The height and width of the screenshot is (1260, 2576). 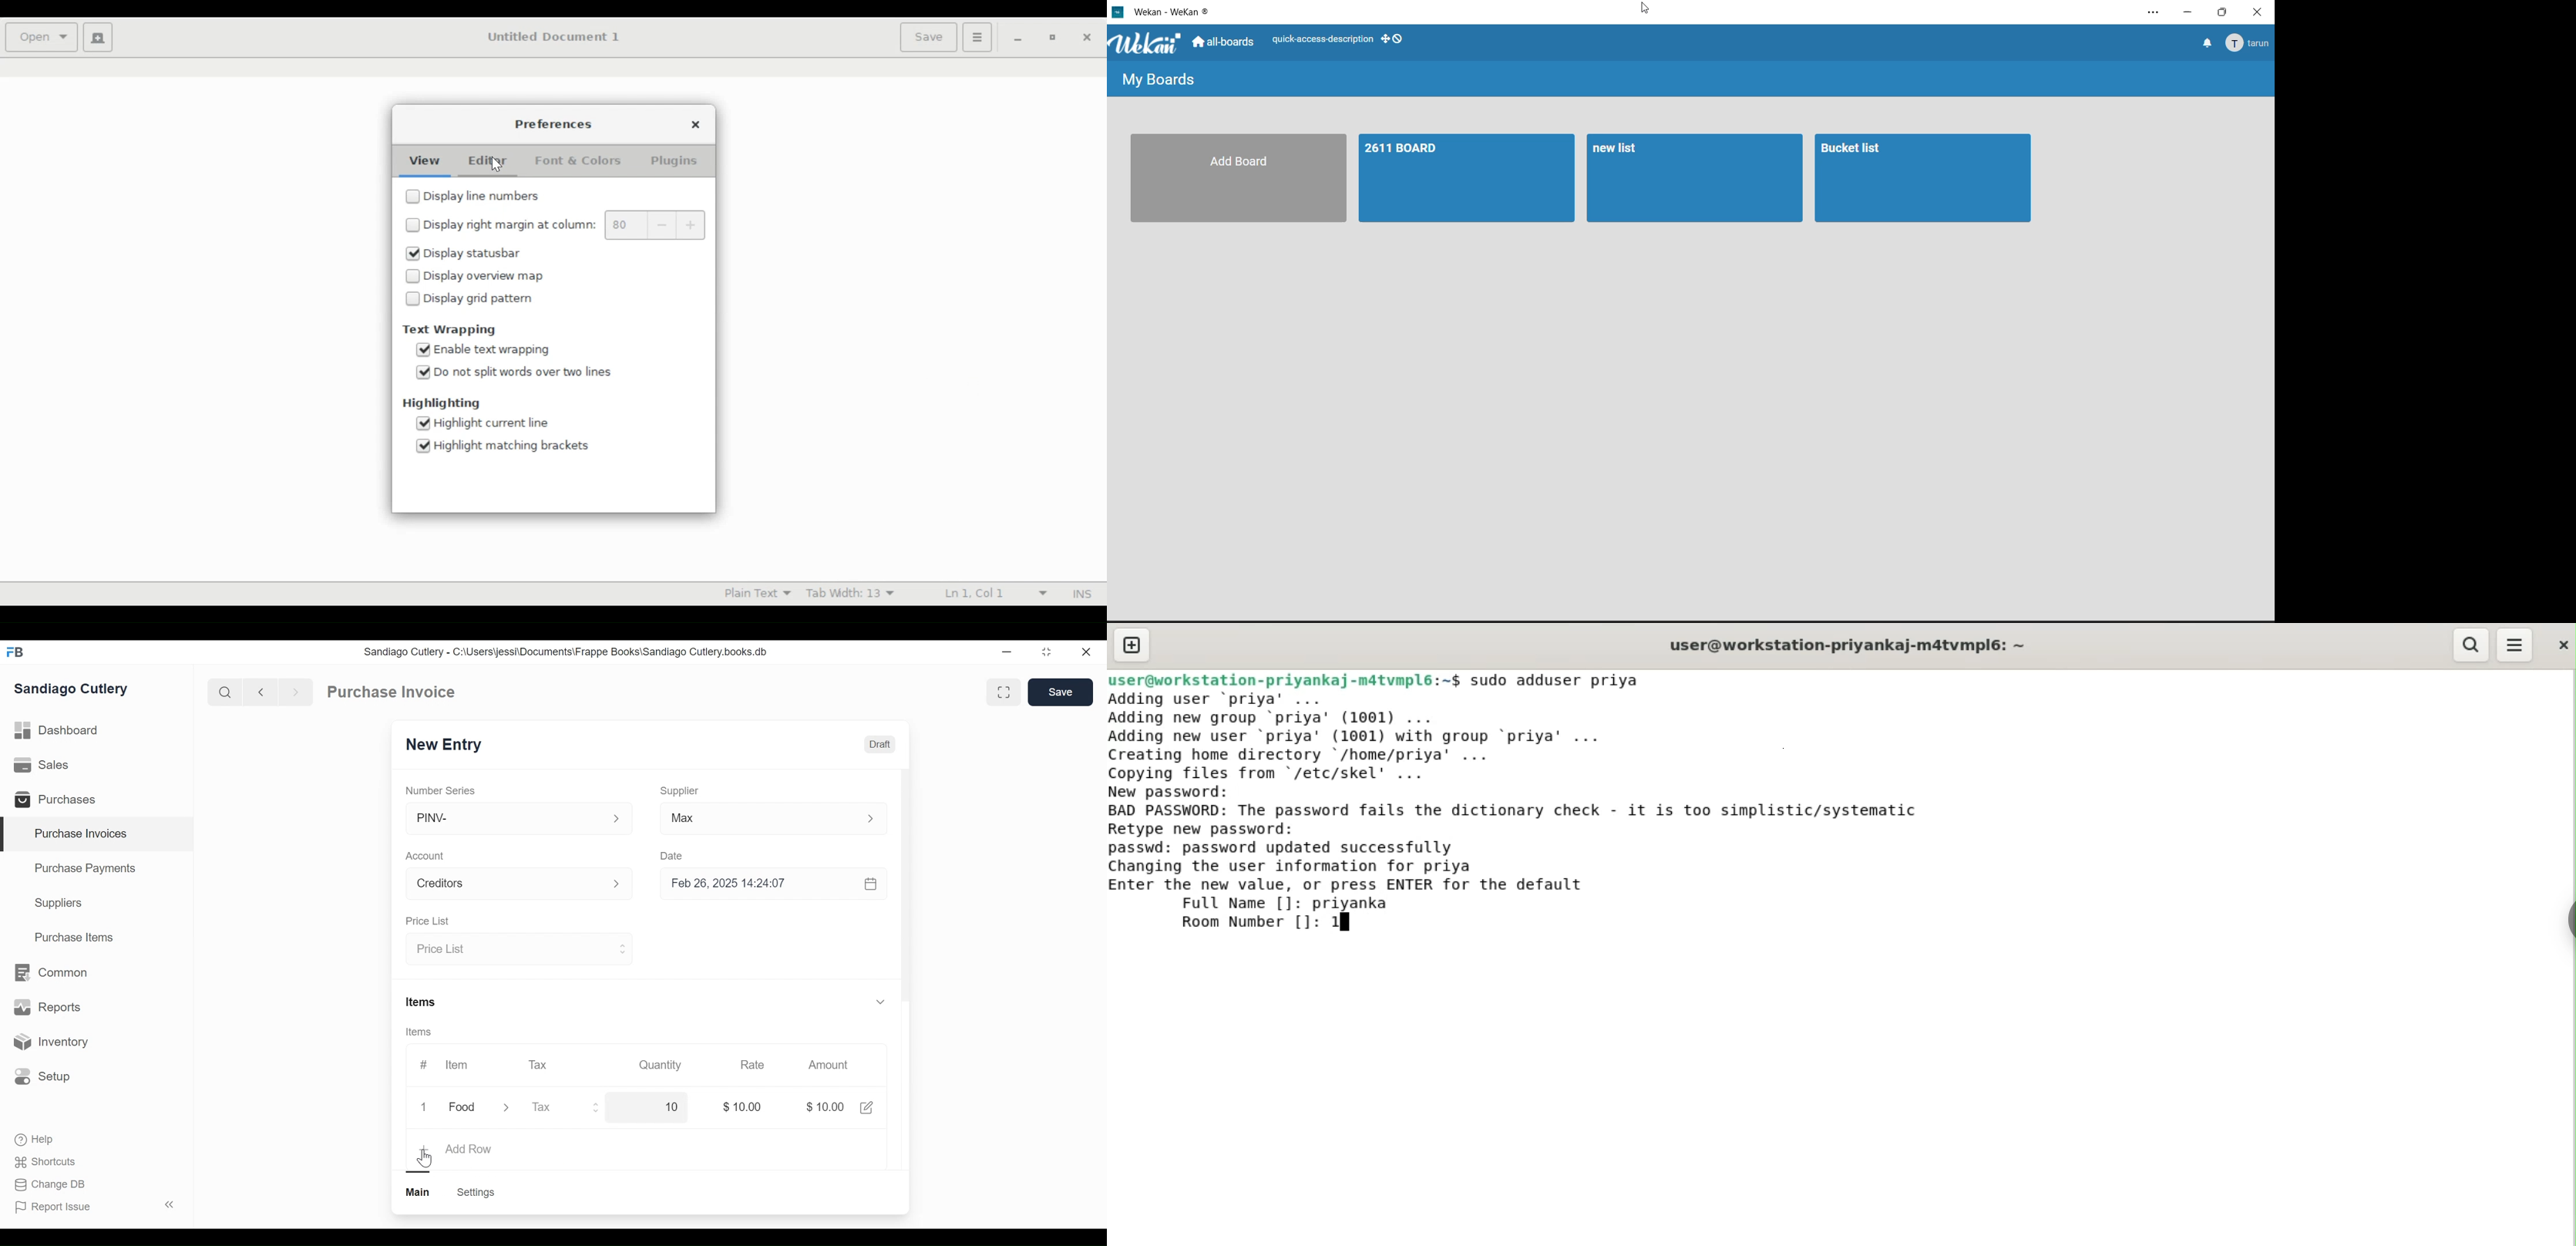 What do you see at coordinates (456, 1065) in the screenshot?
I see `Item` at bounding box center [456, 1065].